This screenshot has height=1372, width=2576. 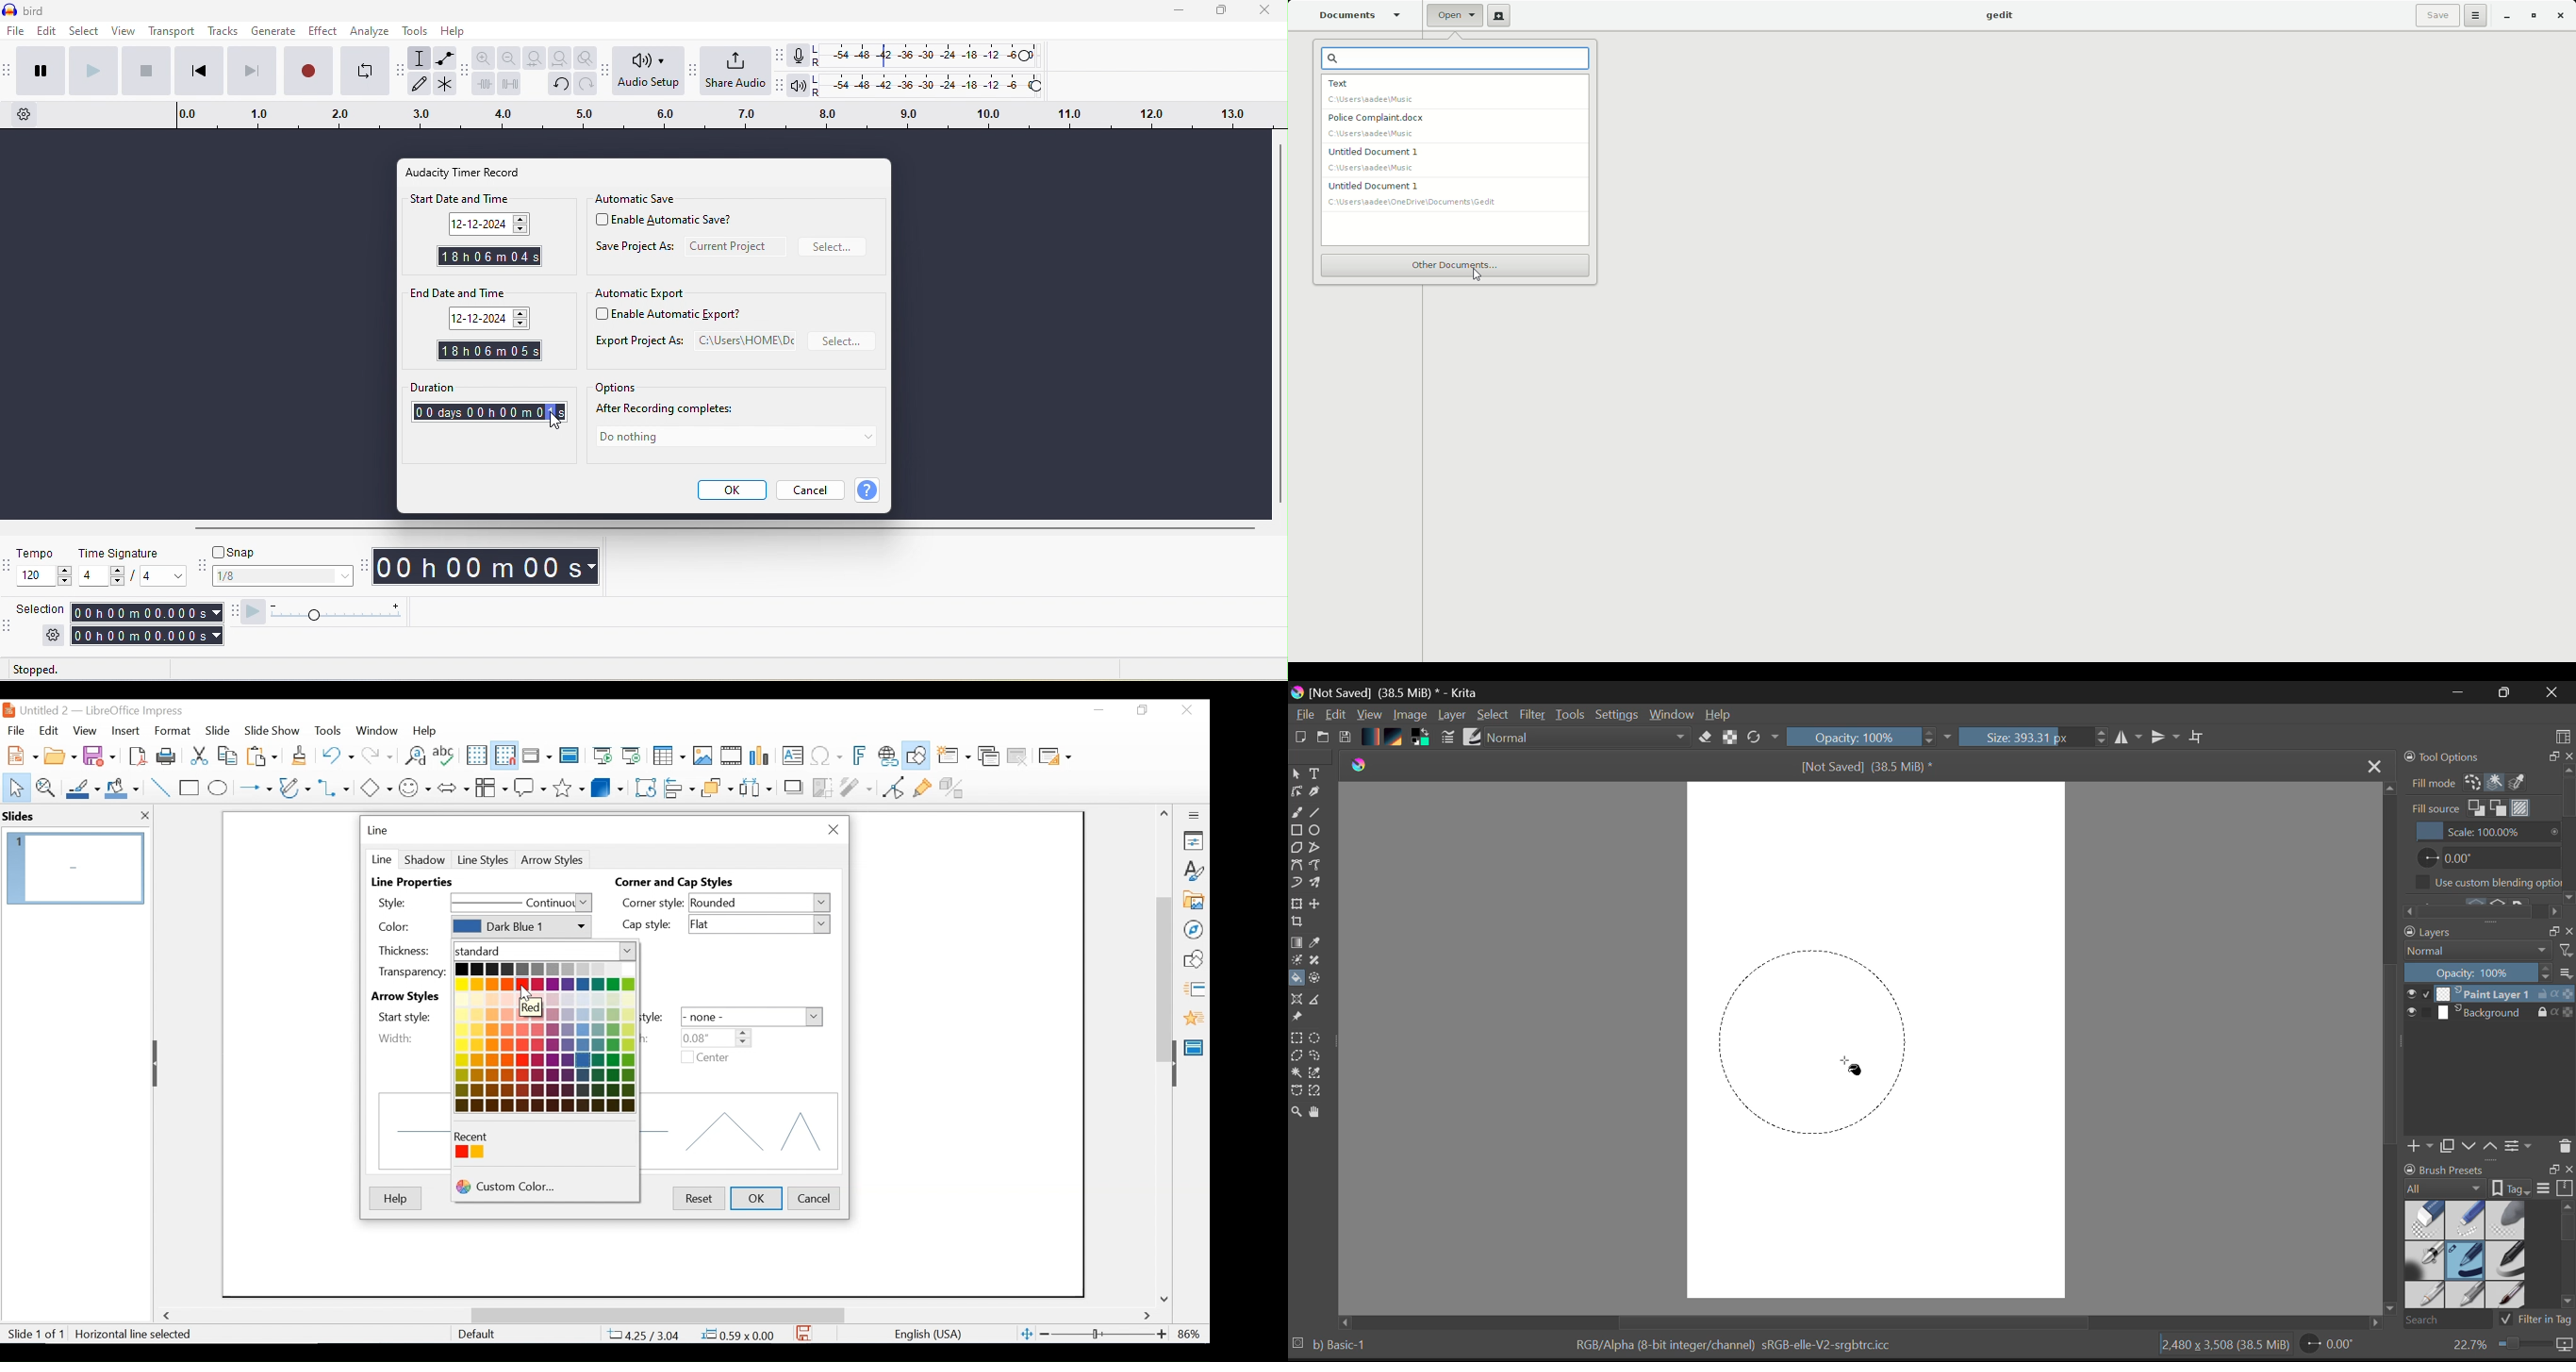 I want to click on Color, so click(x=410, y=927).